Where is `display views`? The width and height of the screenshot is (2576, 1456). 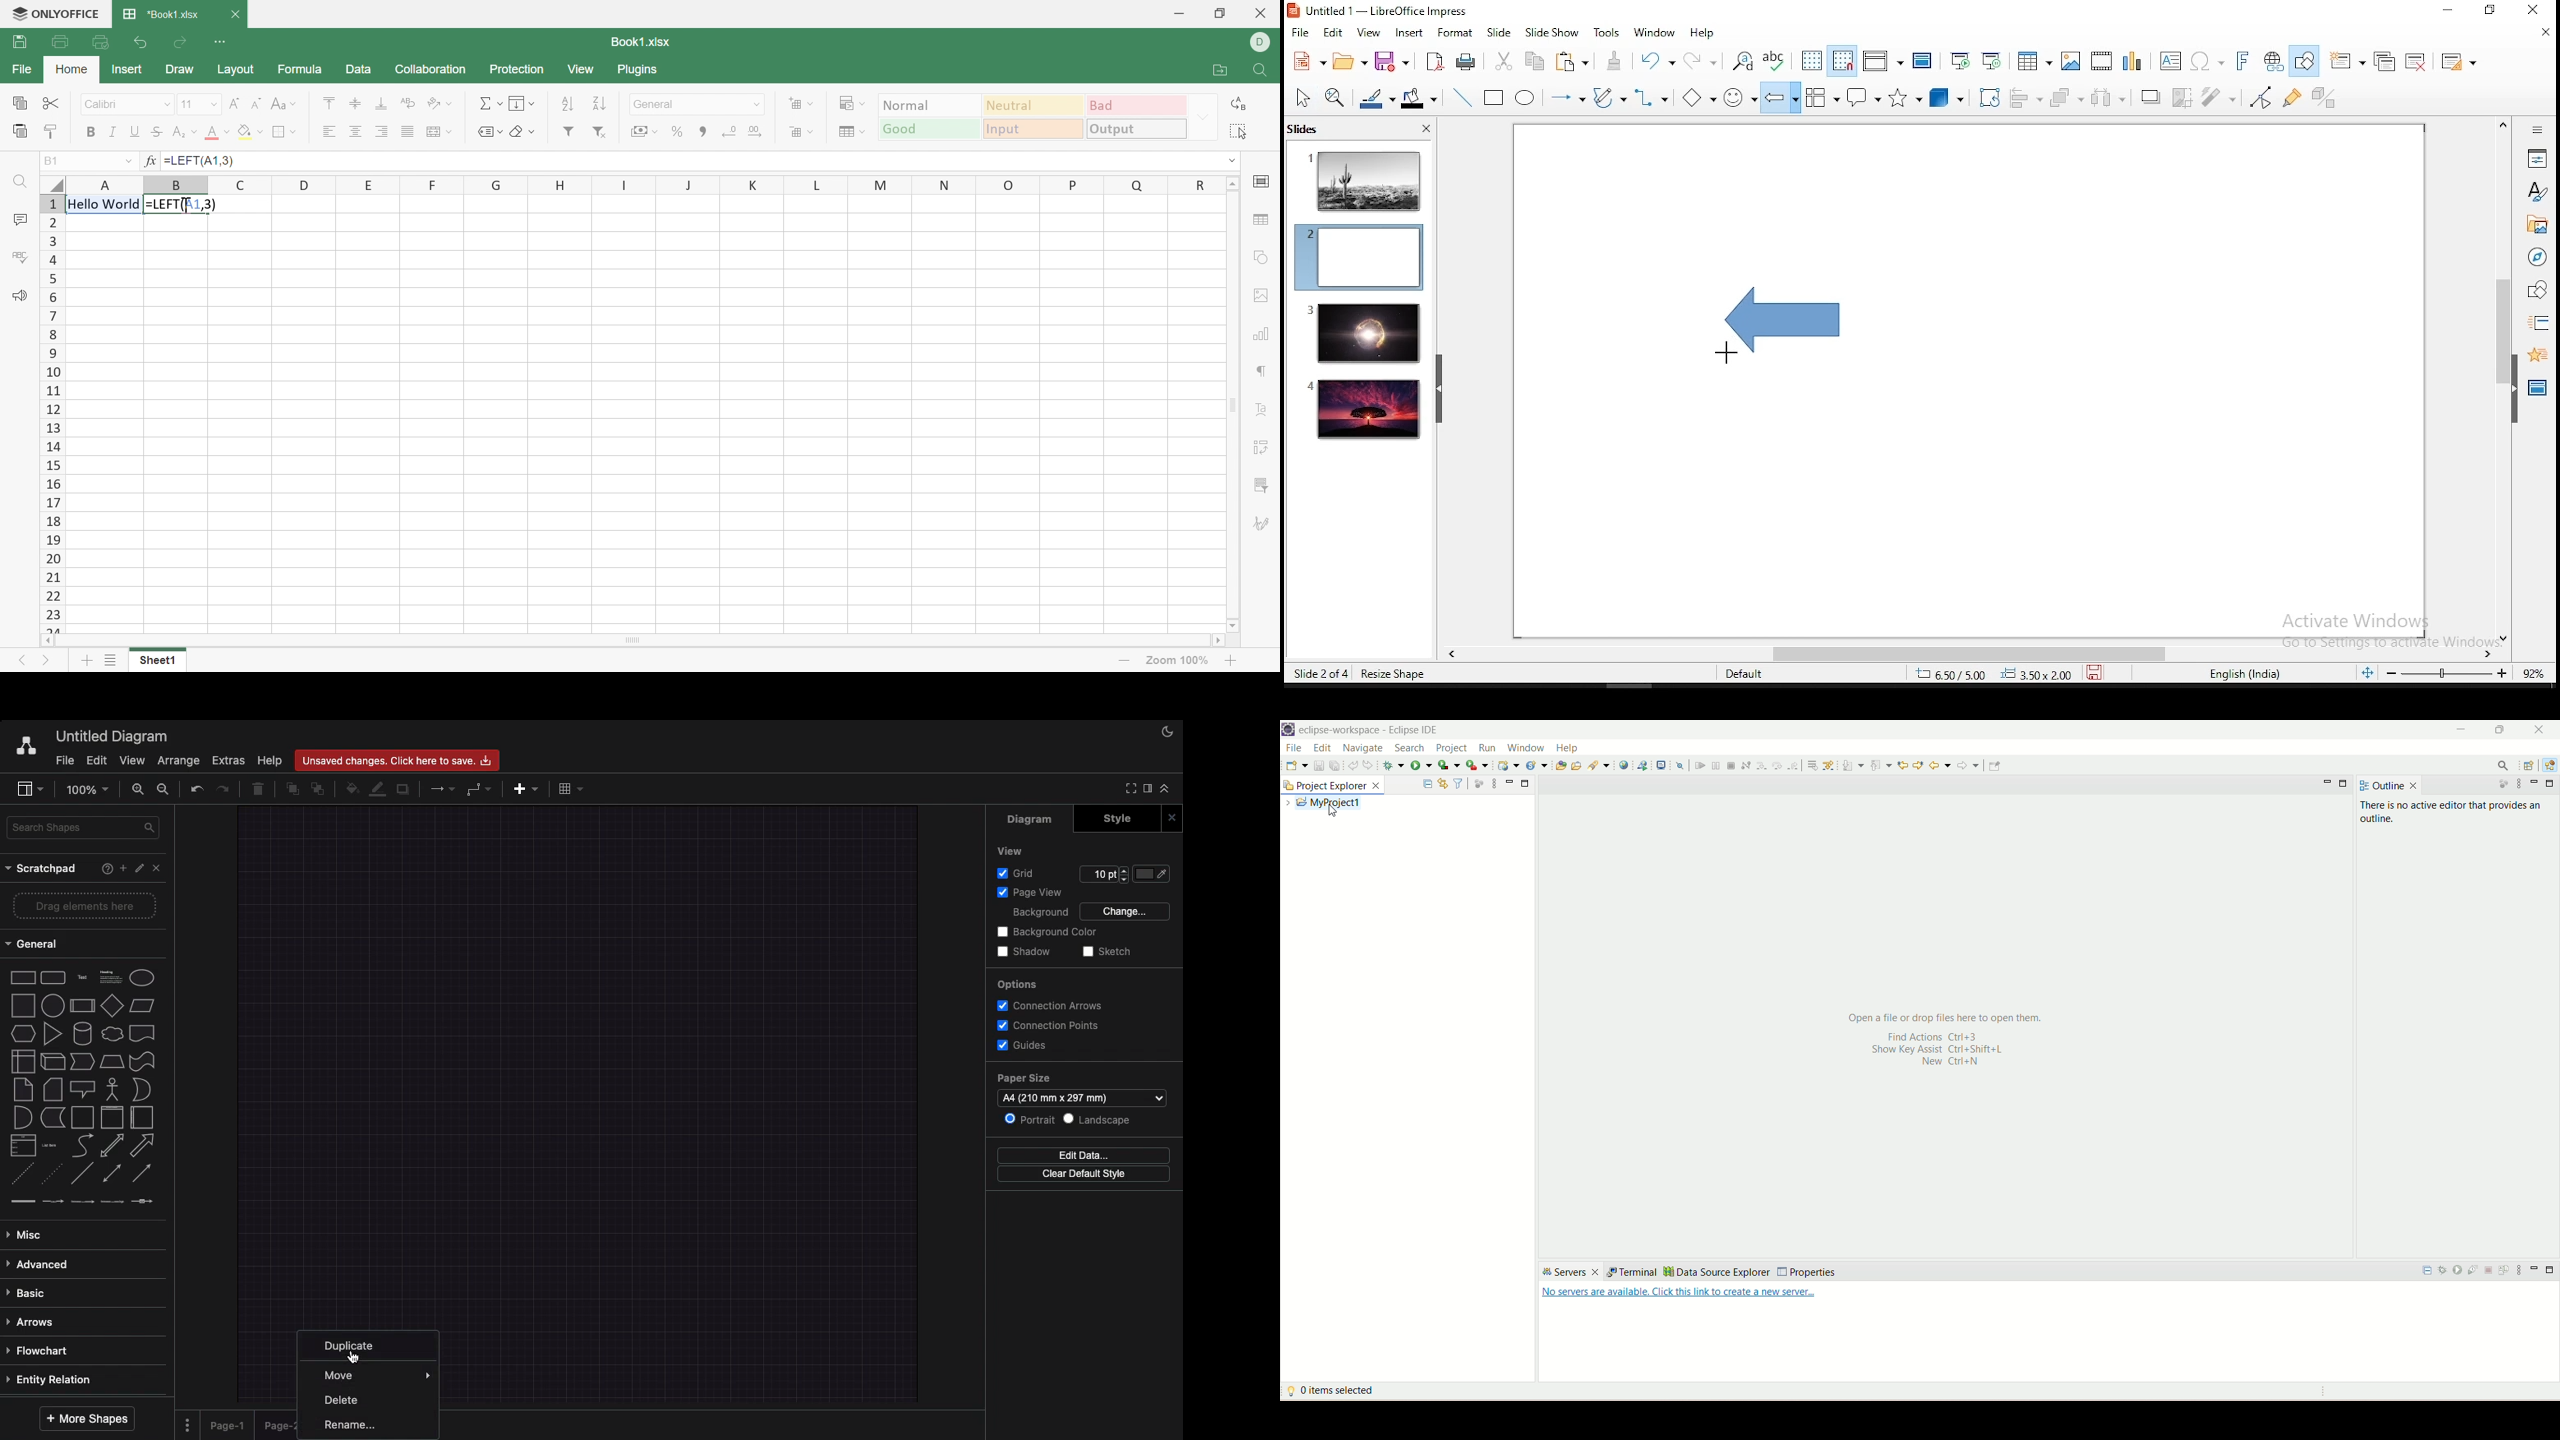
display views is located at coordinates (1882, 61).